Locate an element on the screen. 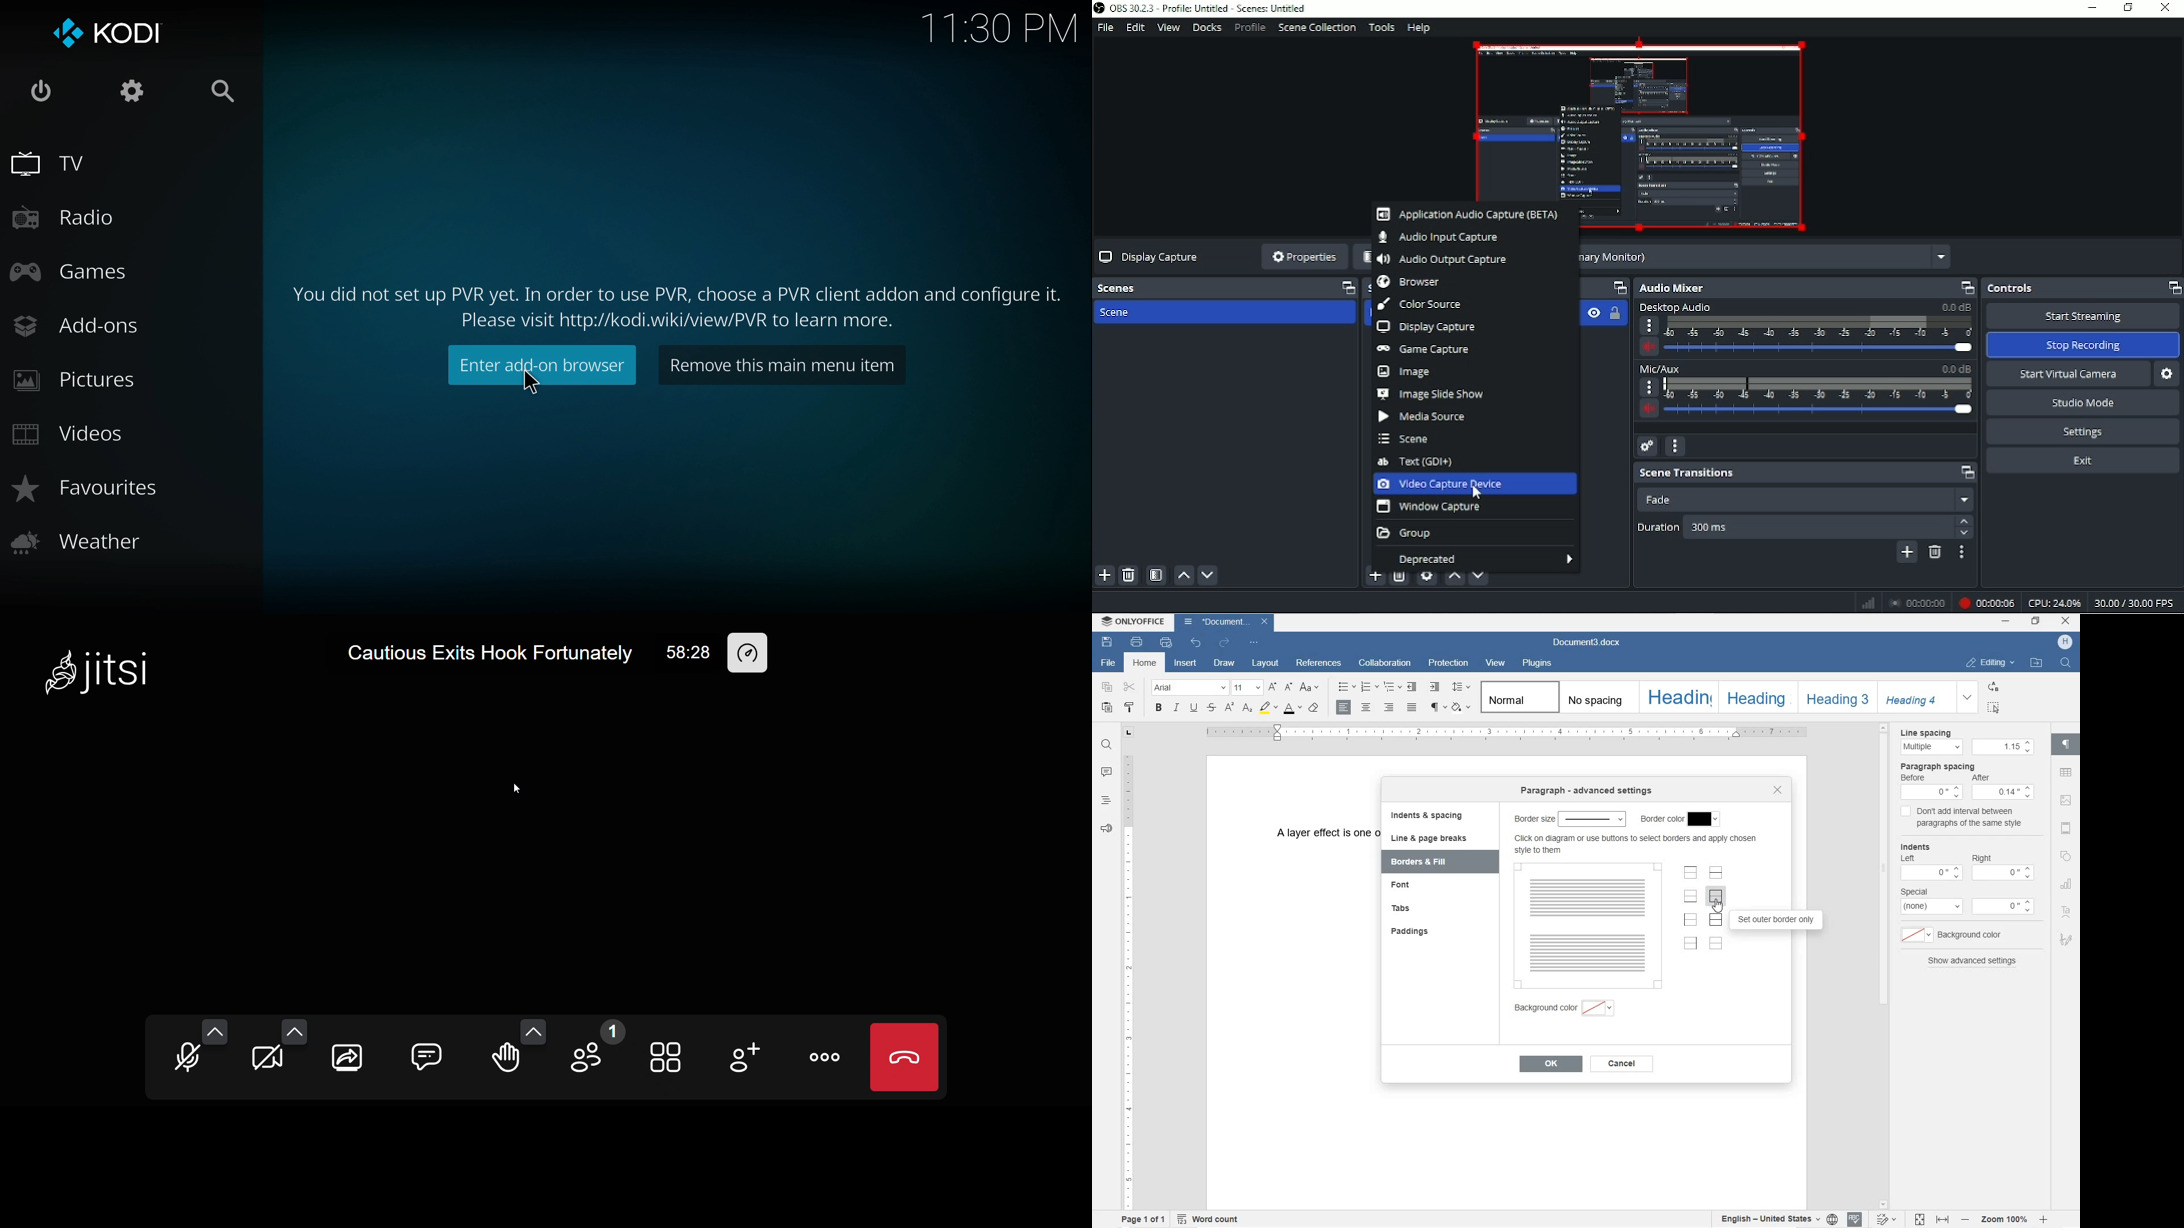  FONT COLOR is located at coordinates (1294, 708).